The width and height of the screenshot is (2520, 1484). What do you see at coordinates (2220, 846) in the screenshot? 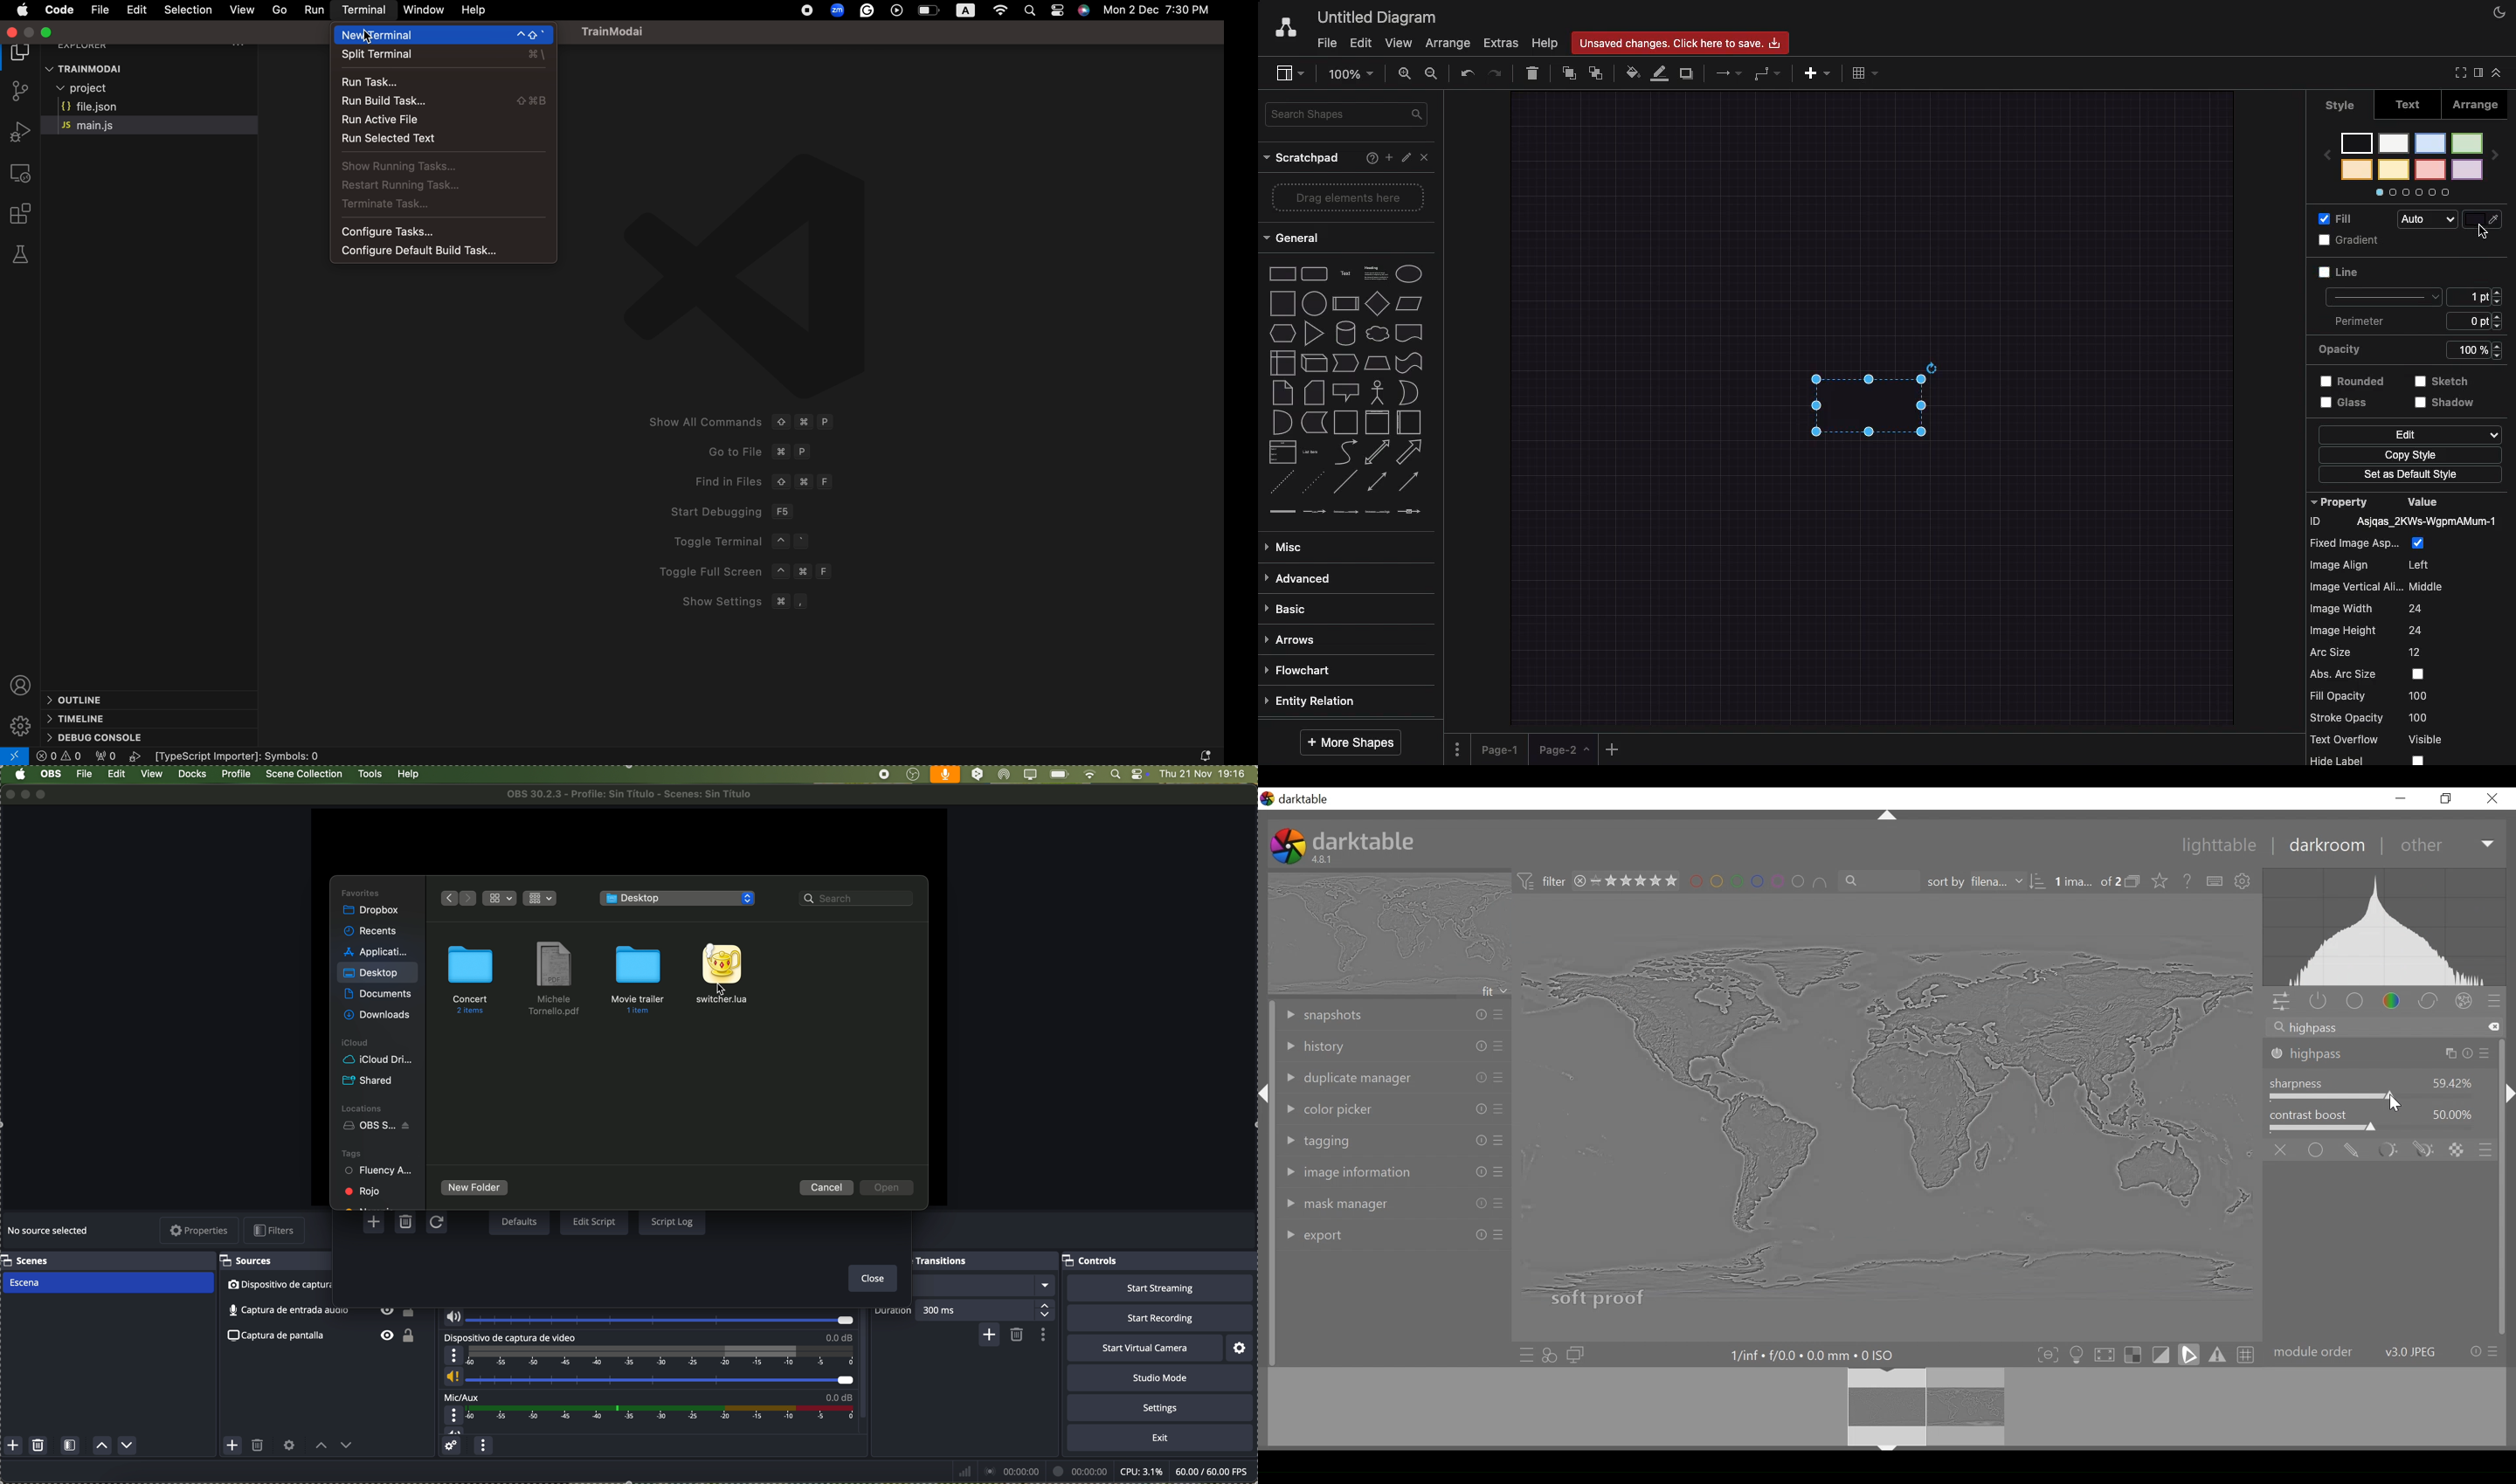
I see `lightable` at bounding box center [2220, 846].